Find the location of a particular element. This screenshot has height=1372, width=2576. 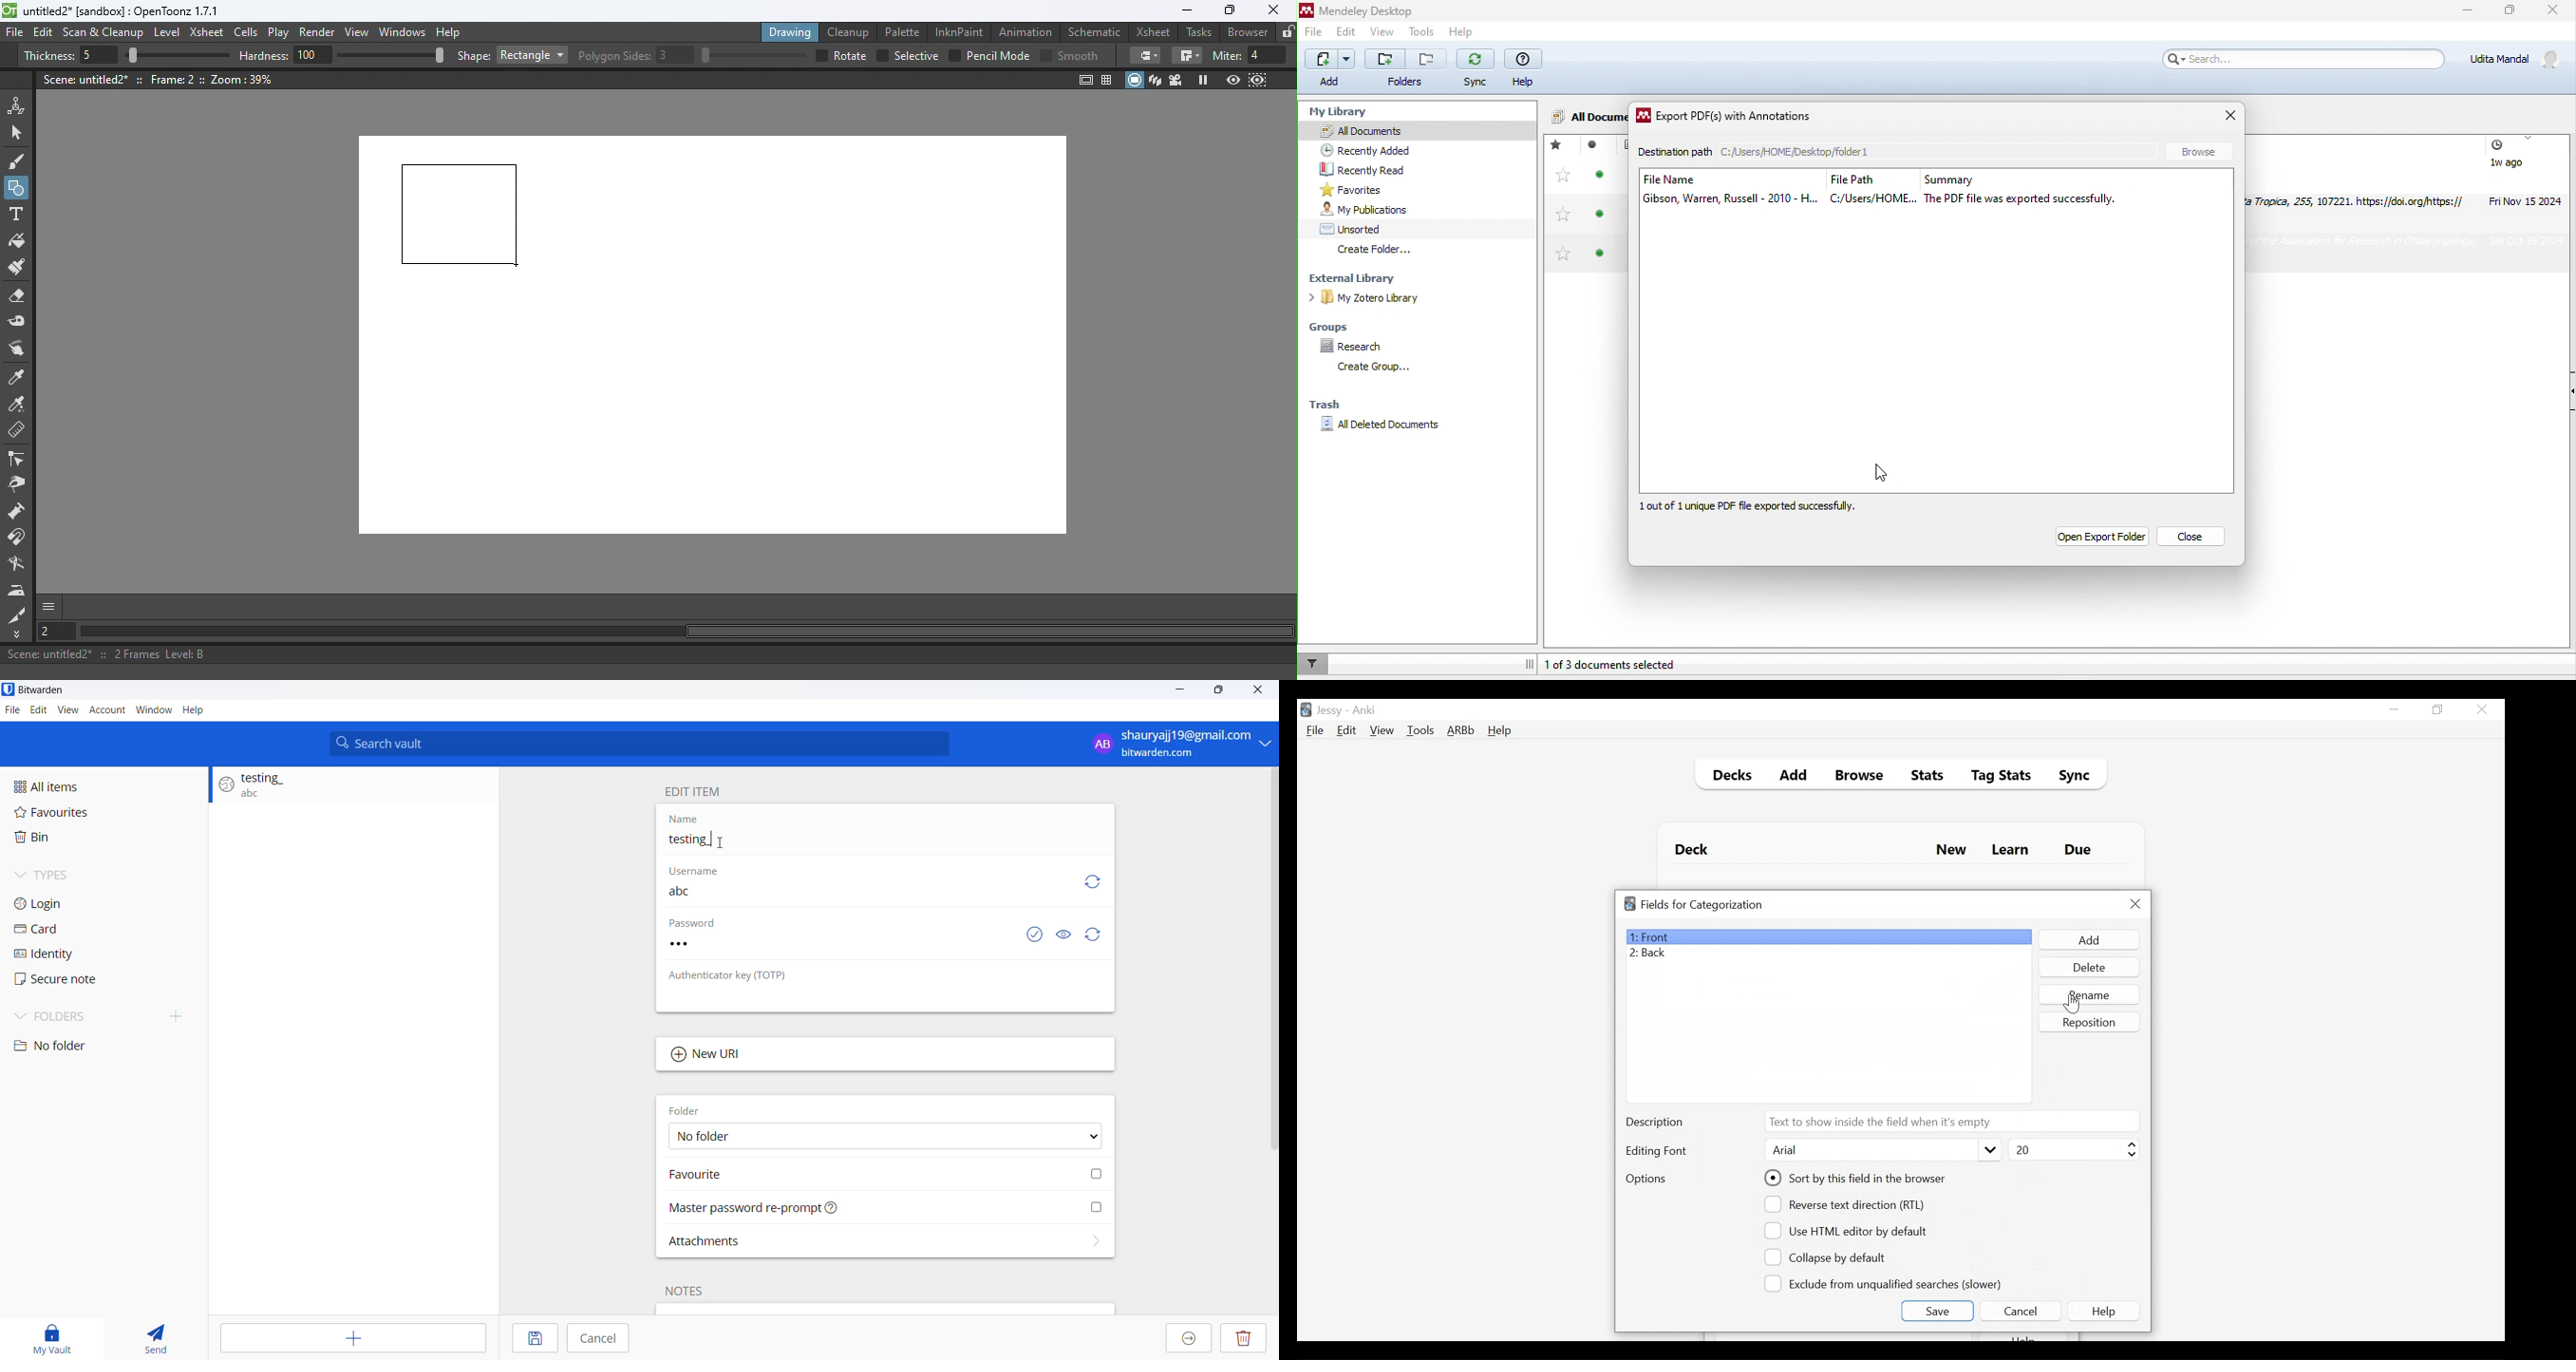

Description is located at coordinates (1658, 1123).